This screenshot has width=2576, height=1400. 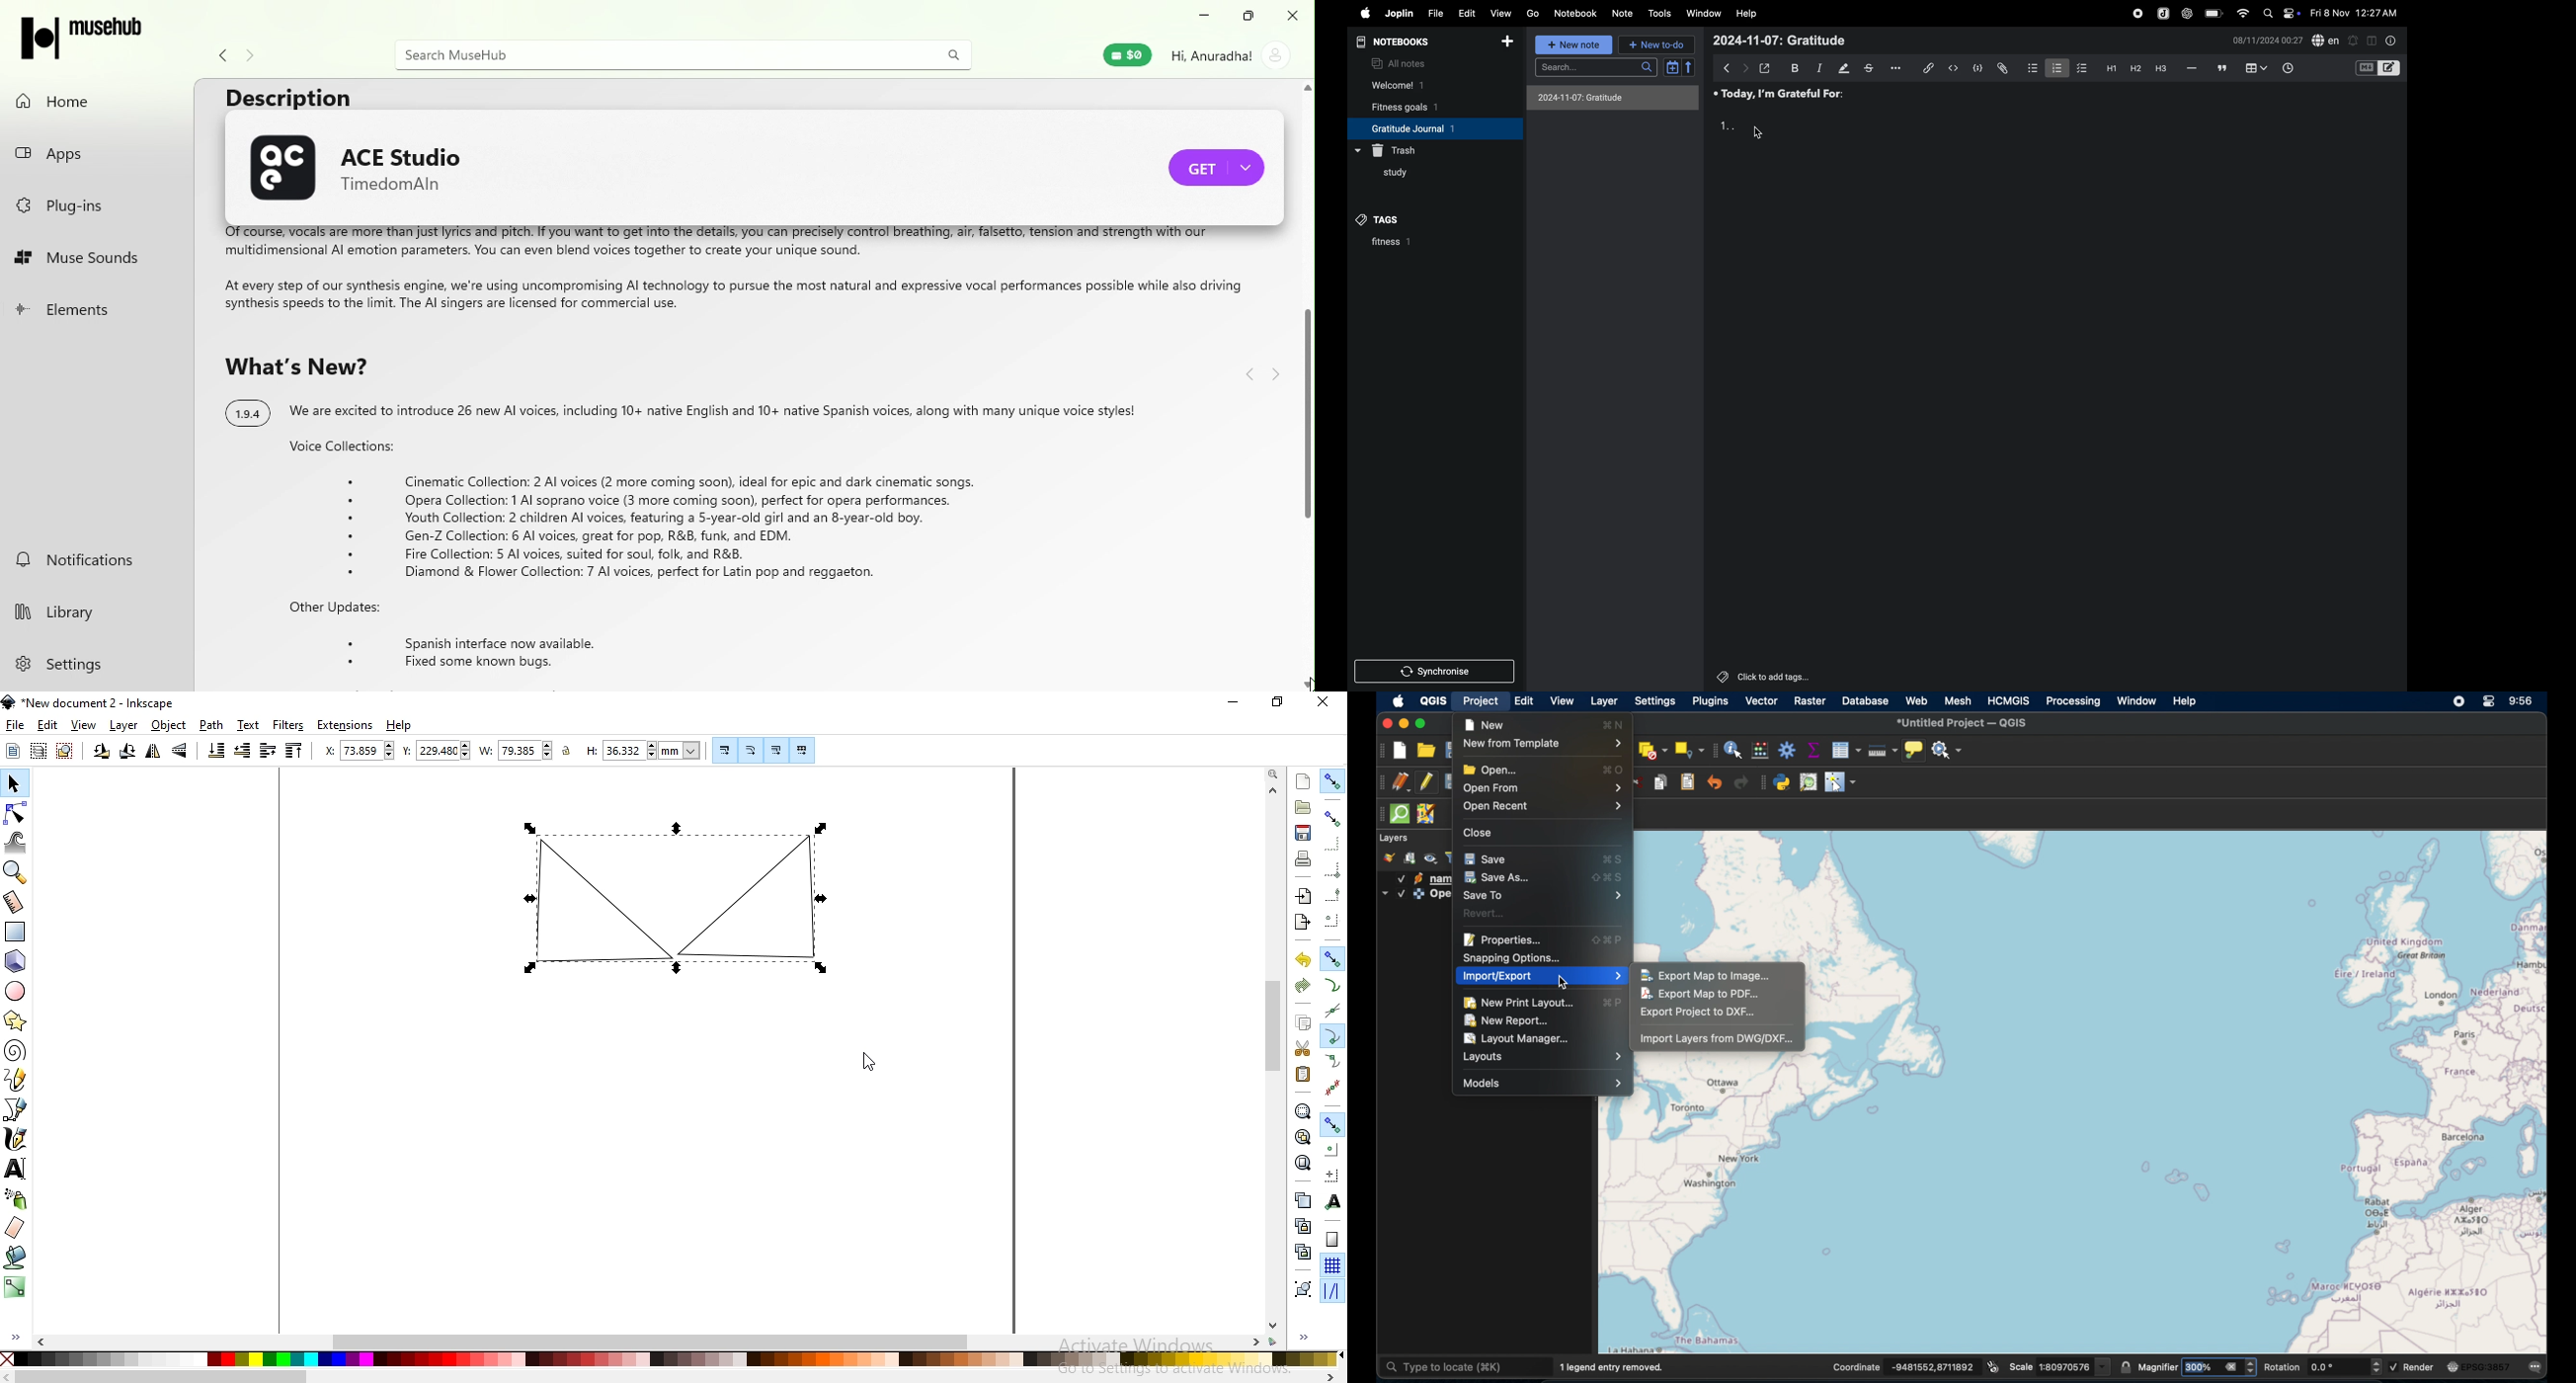 What do you see at coordinates (1303, 1163) in the screenshot?
I see `zoom to fit page` at bounding box center [1303, 1163].